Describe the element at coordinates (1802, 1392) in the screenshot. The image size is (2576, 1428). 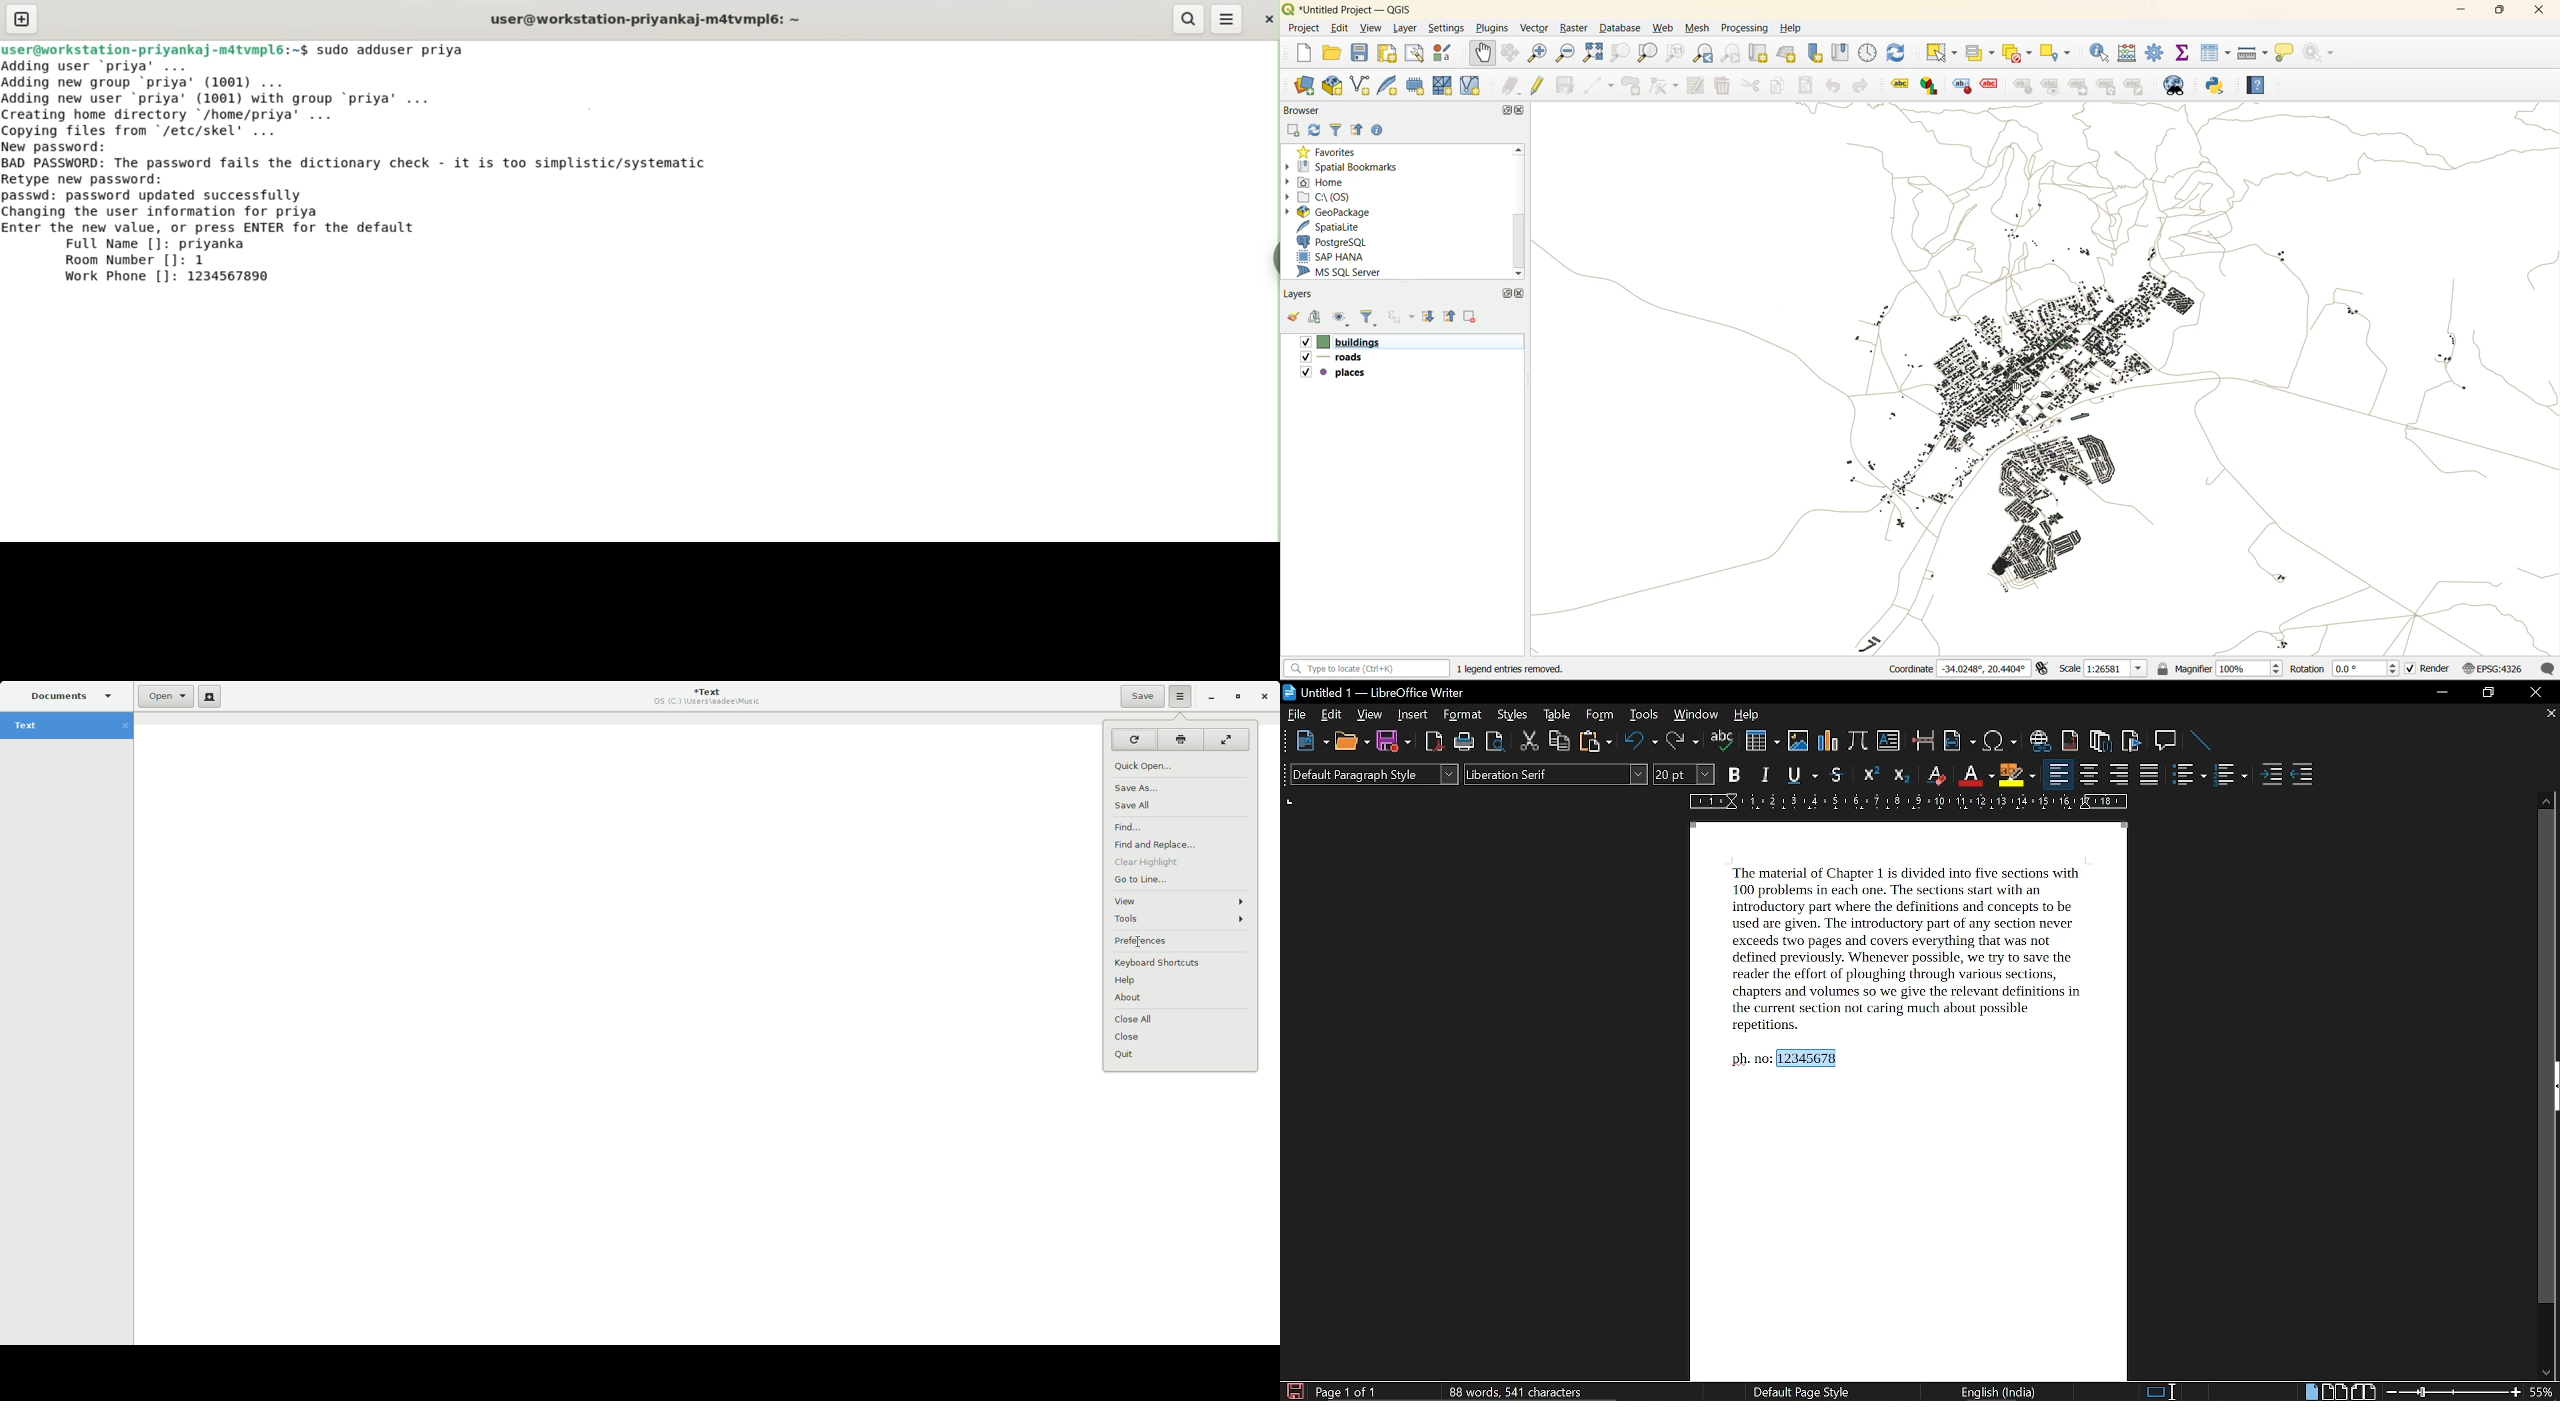
I see `default page style` at that location.